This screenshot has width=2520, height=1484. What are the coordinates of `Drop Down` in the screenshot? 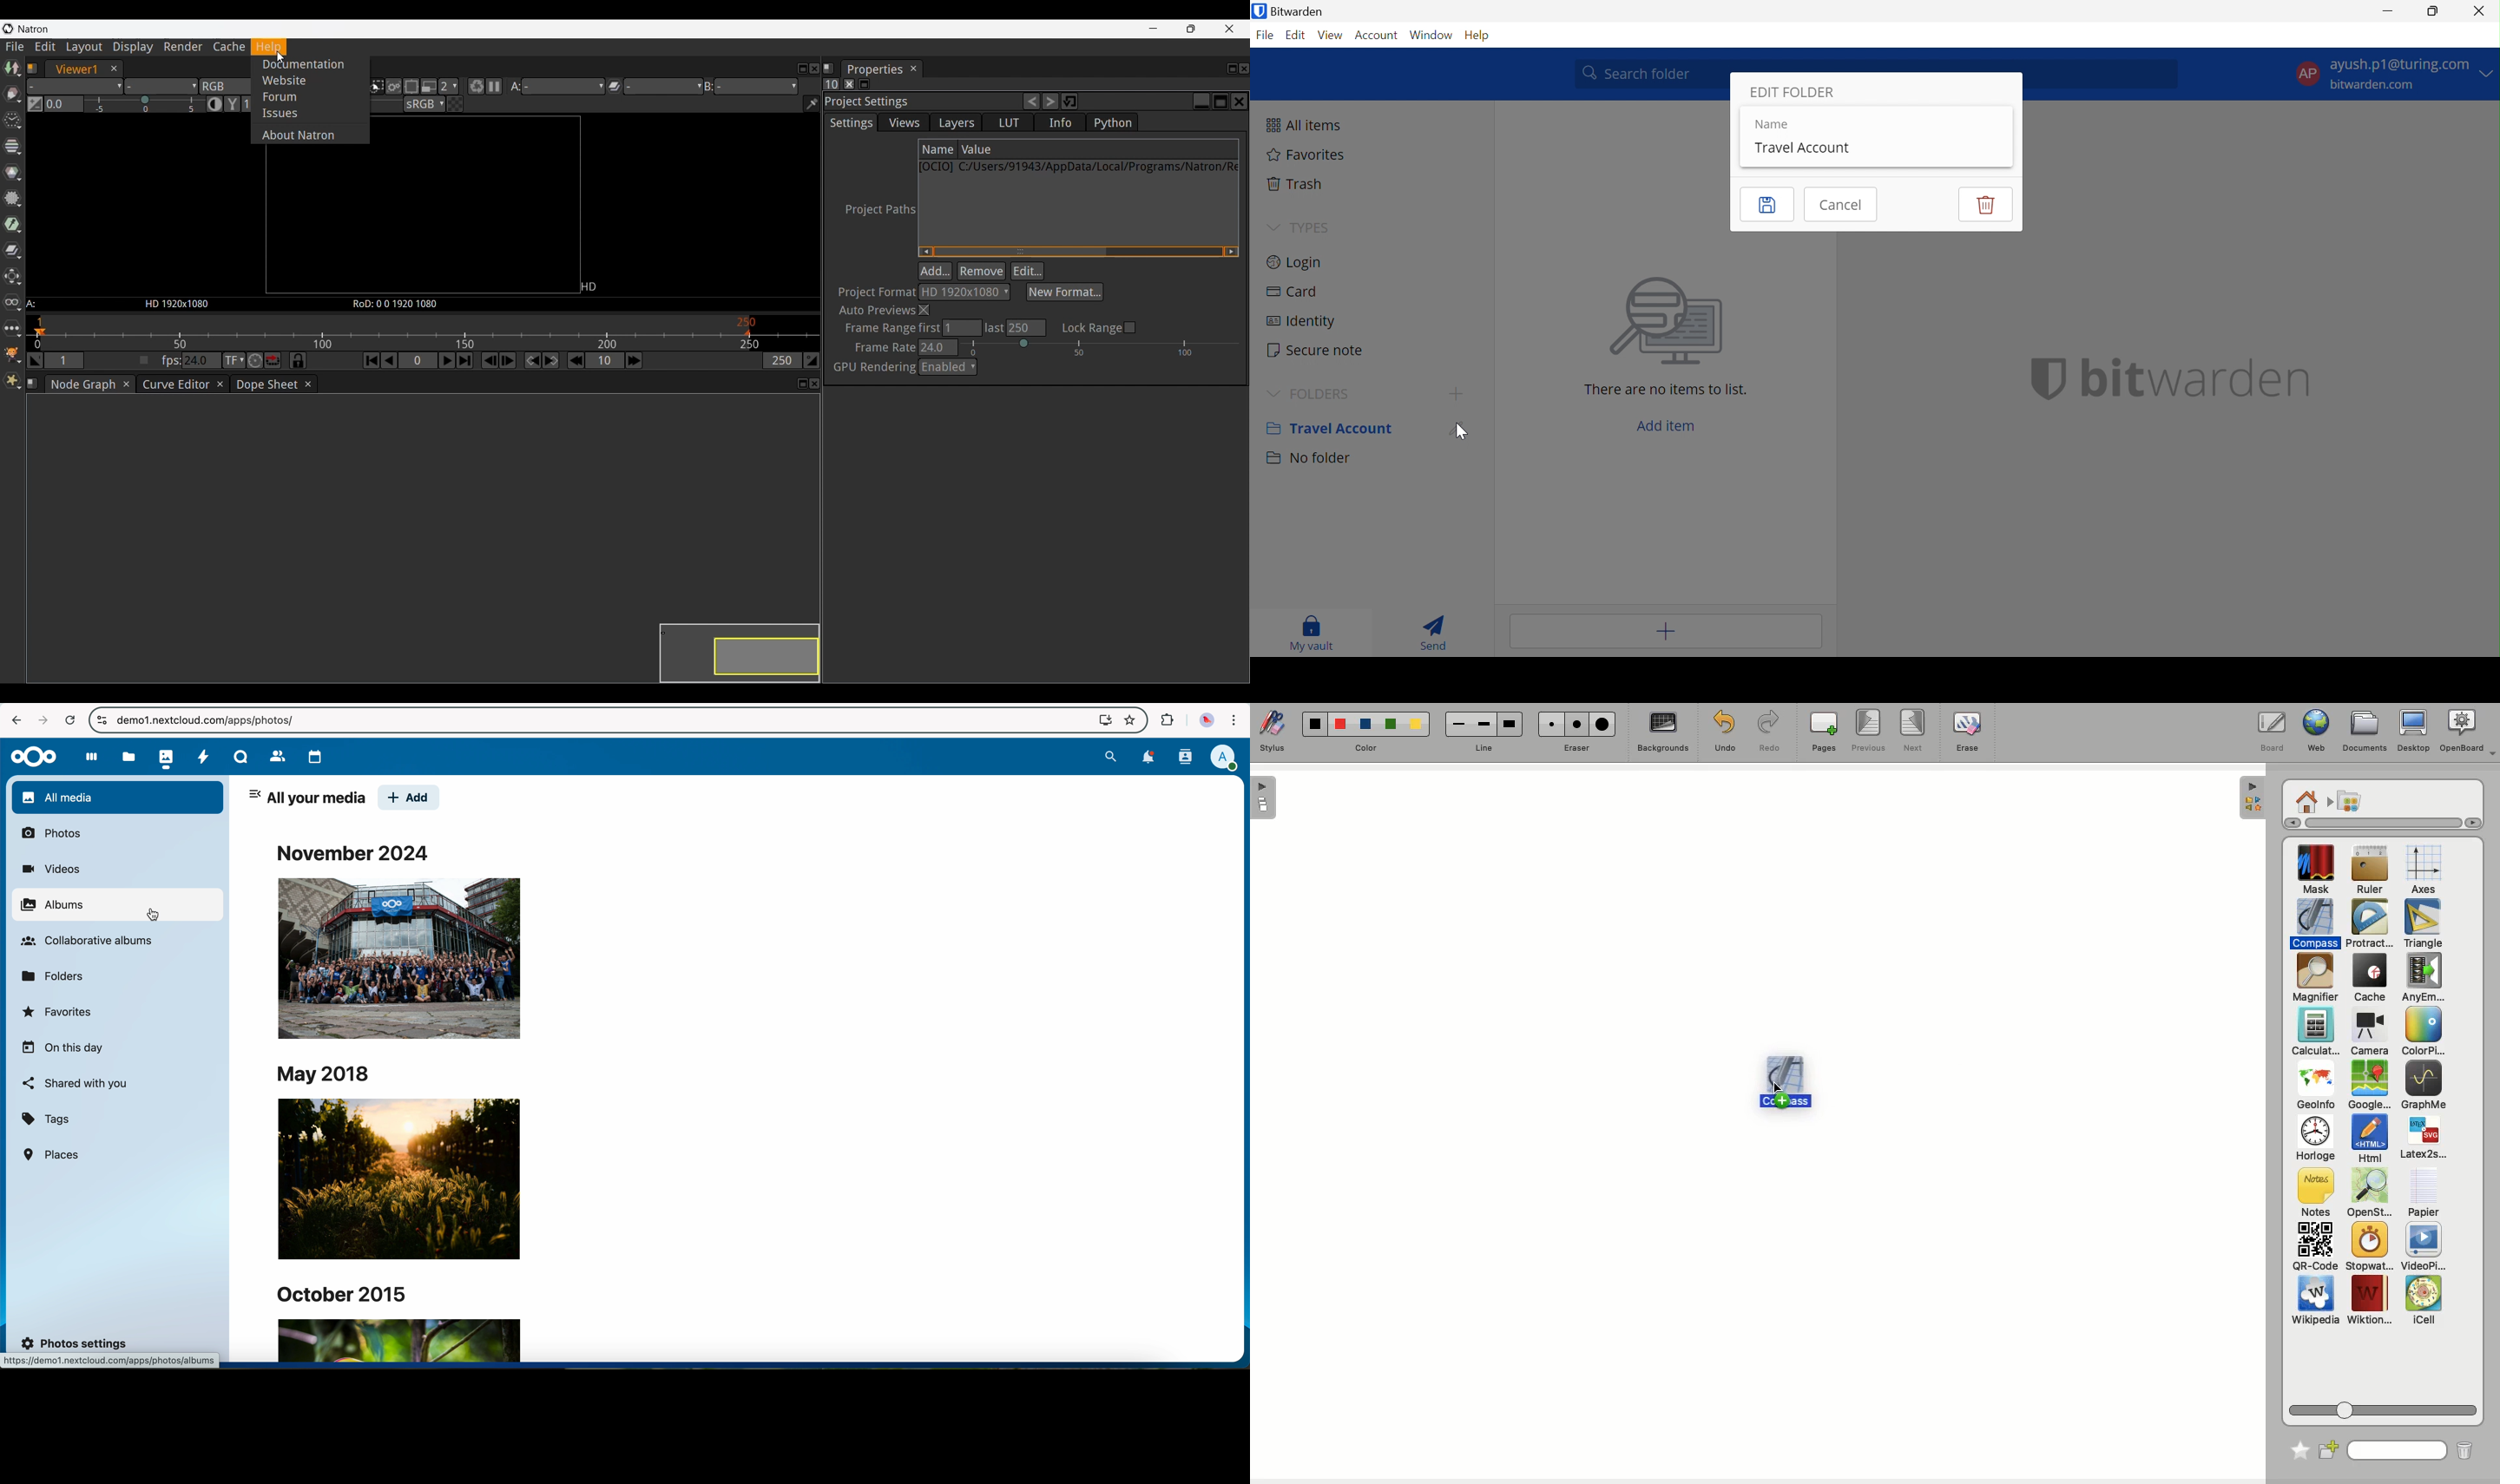 It's located at (1269, 227).